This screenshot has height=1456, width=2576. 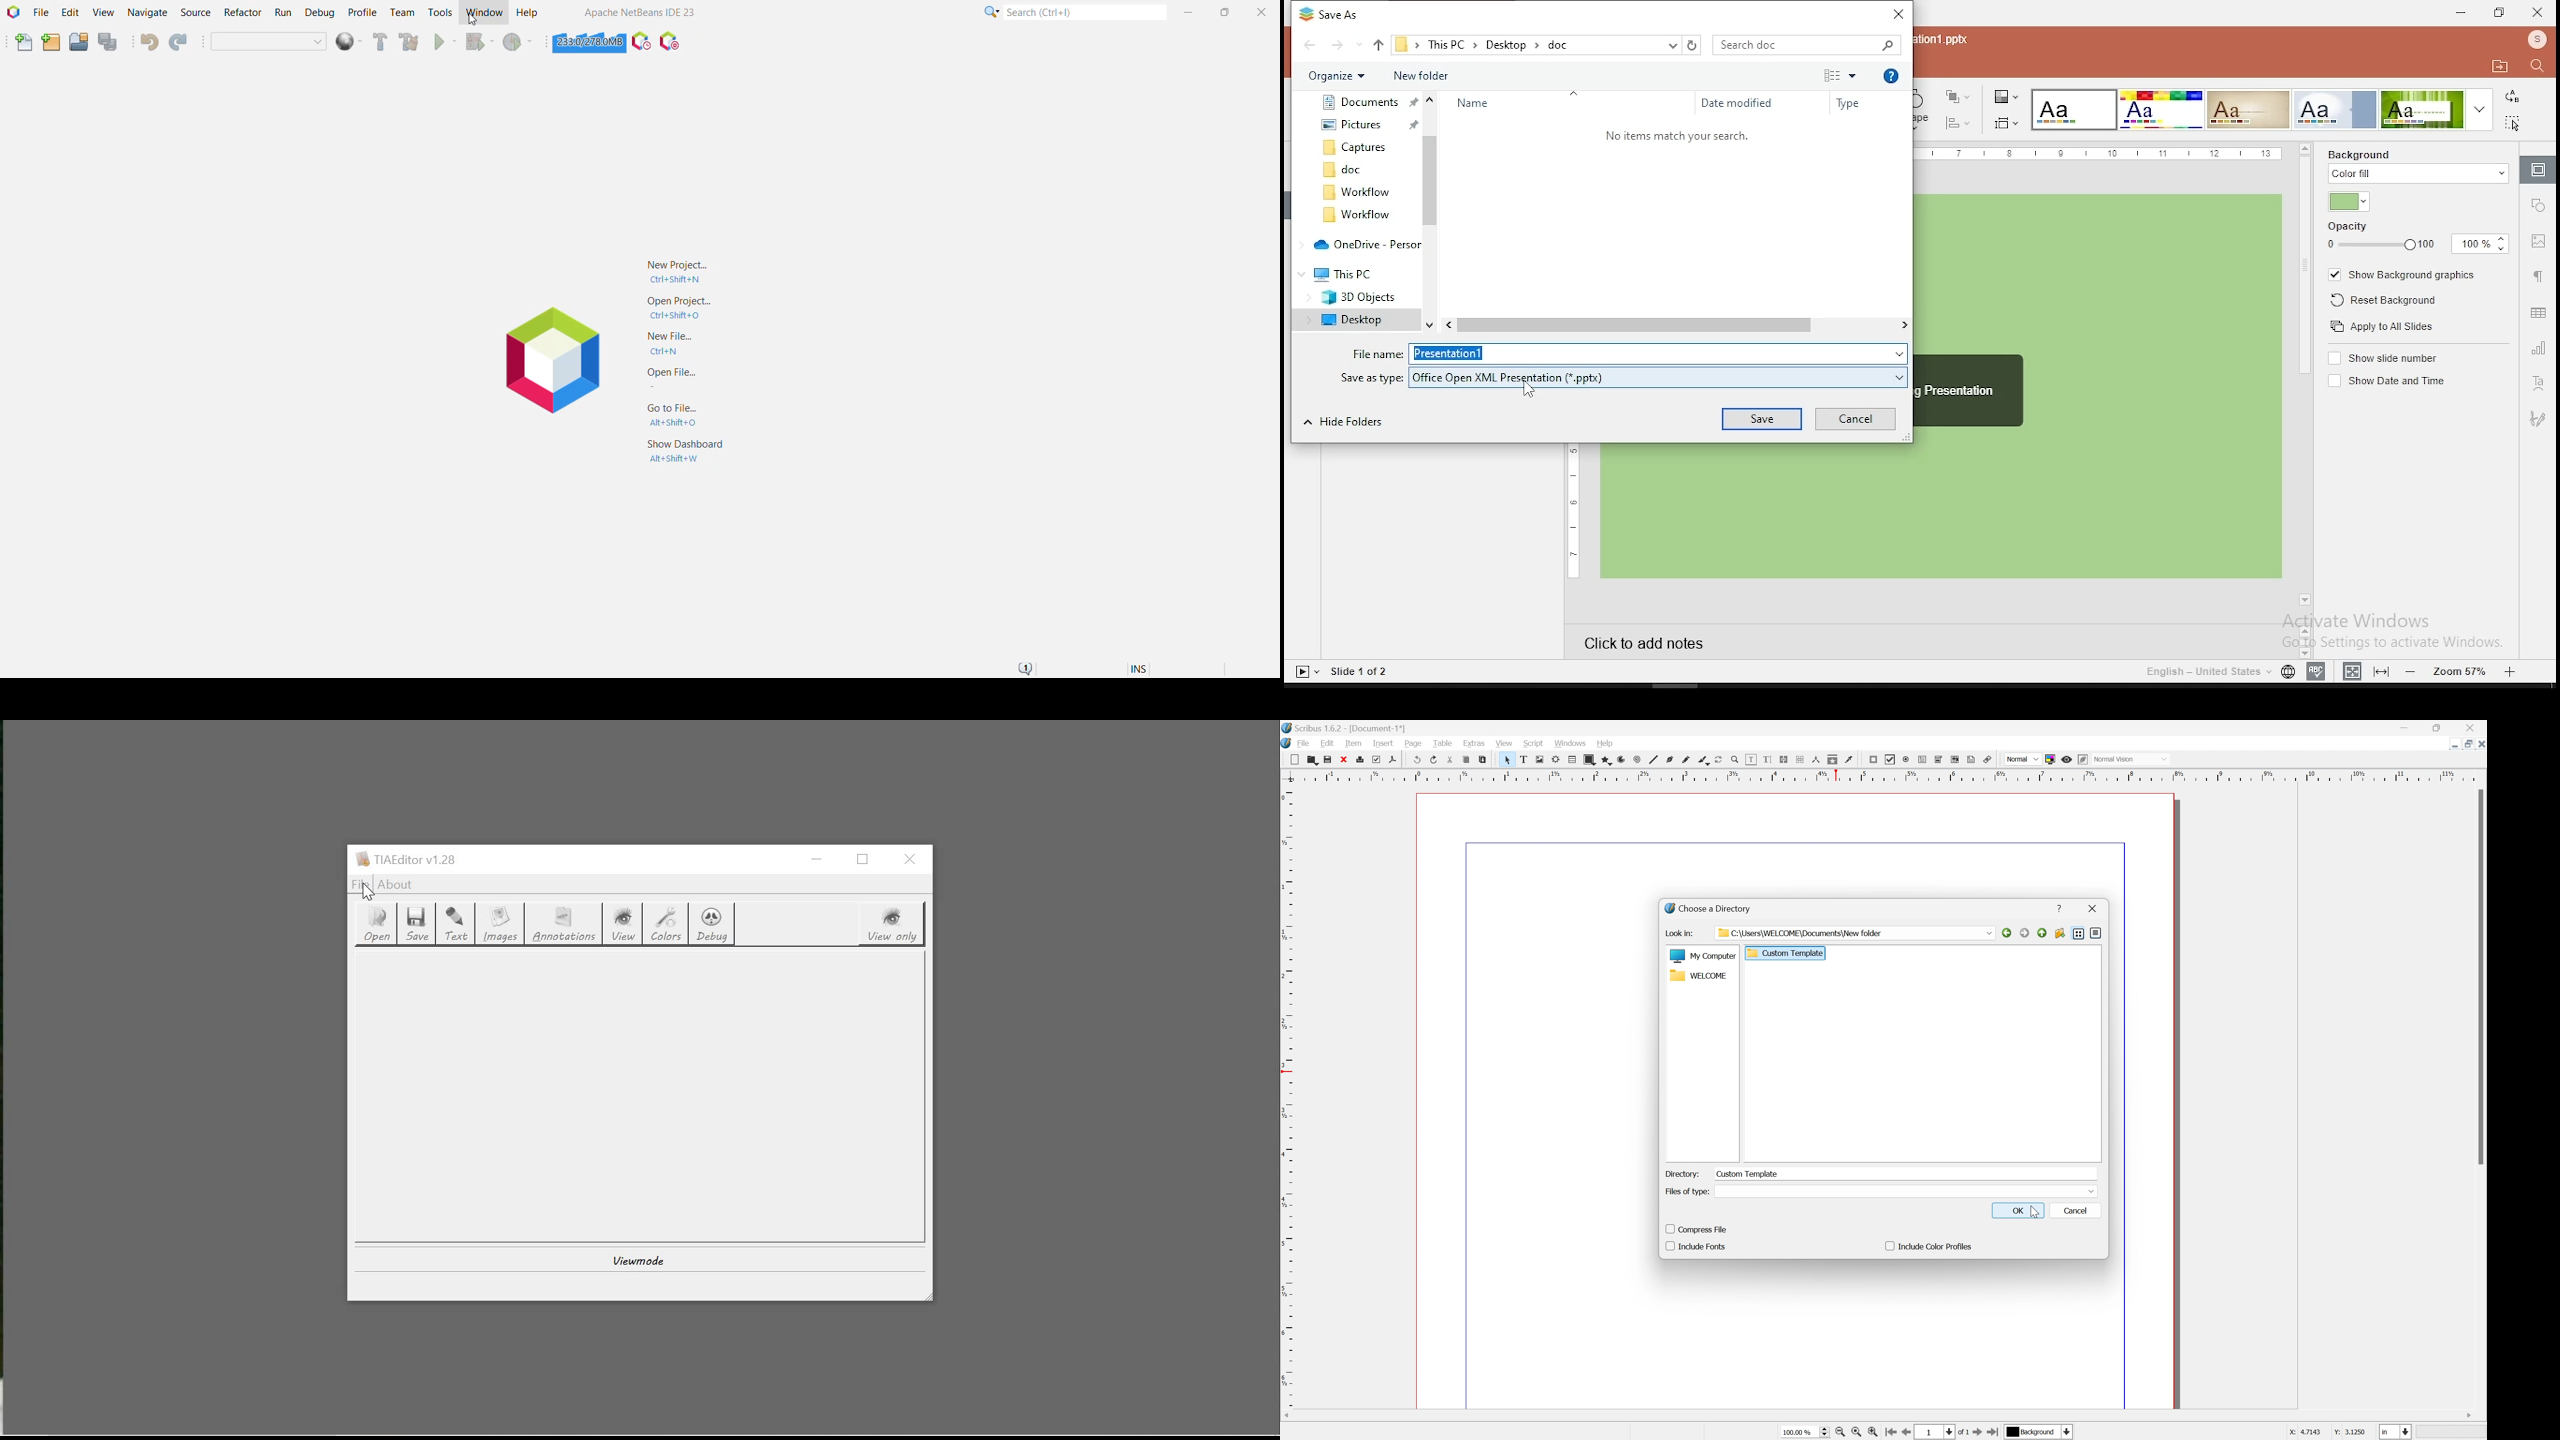 I want to click on show date and time, so click(x=2385, y=380).